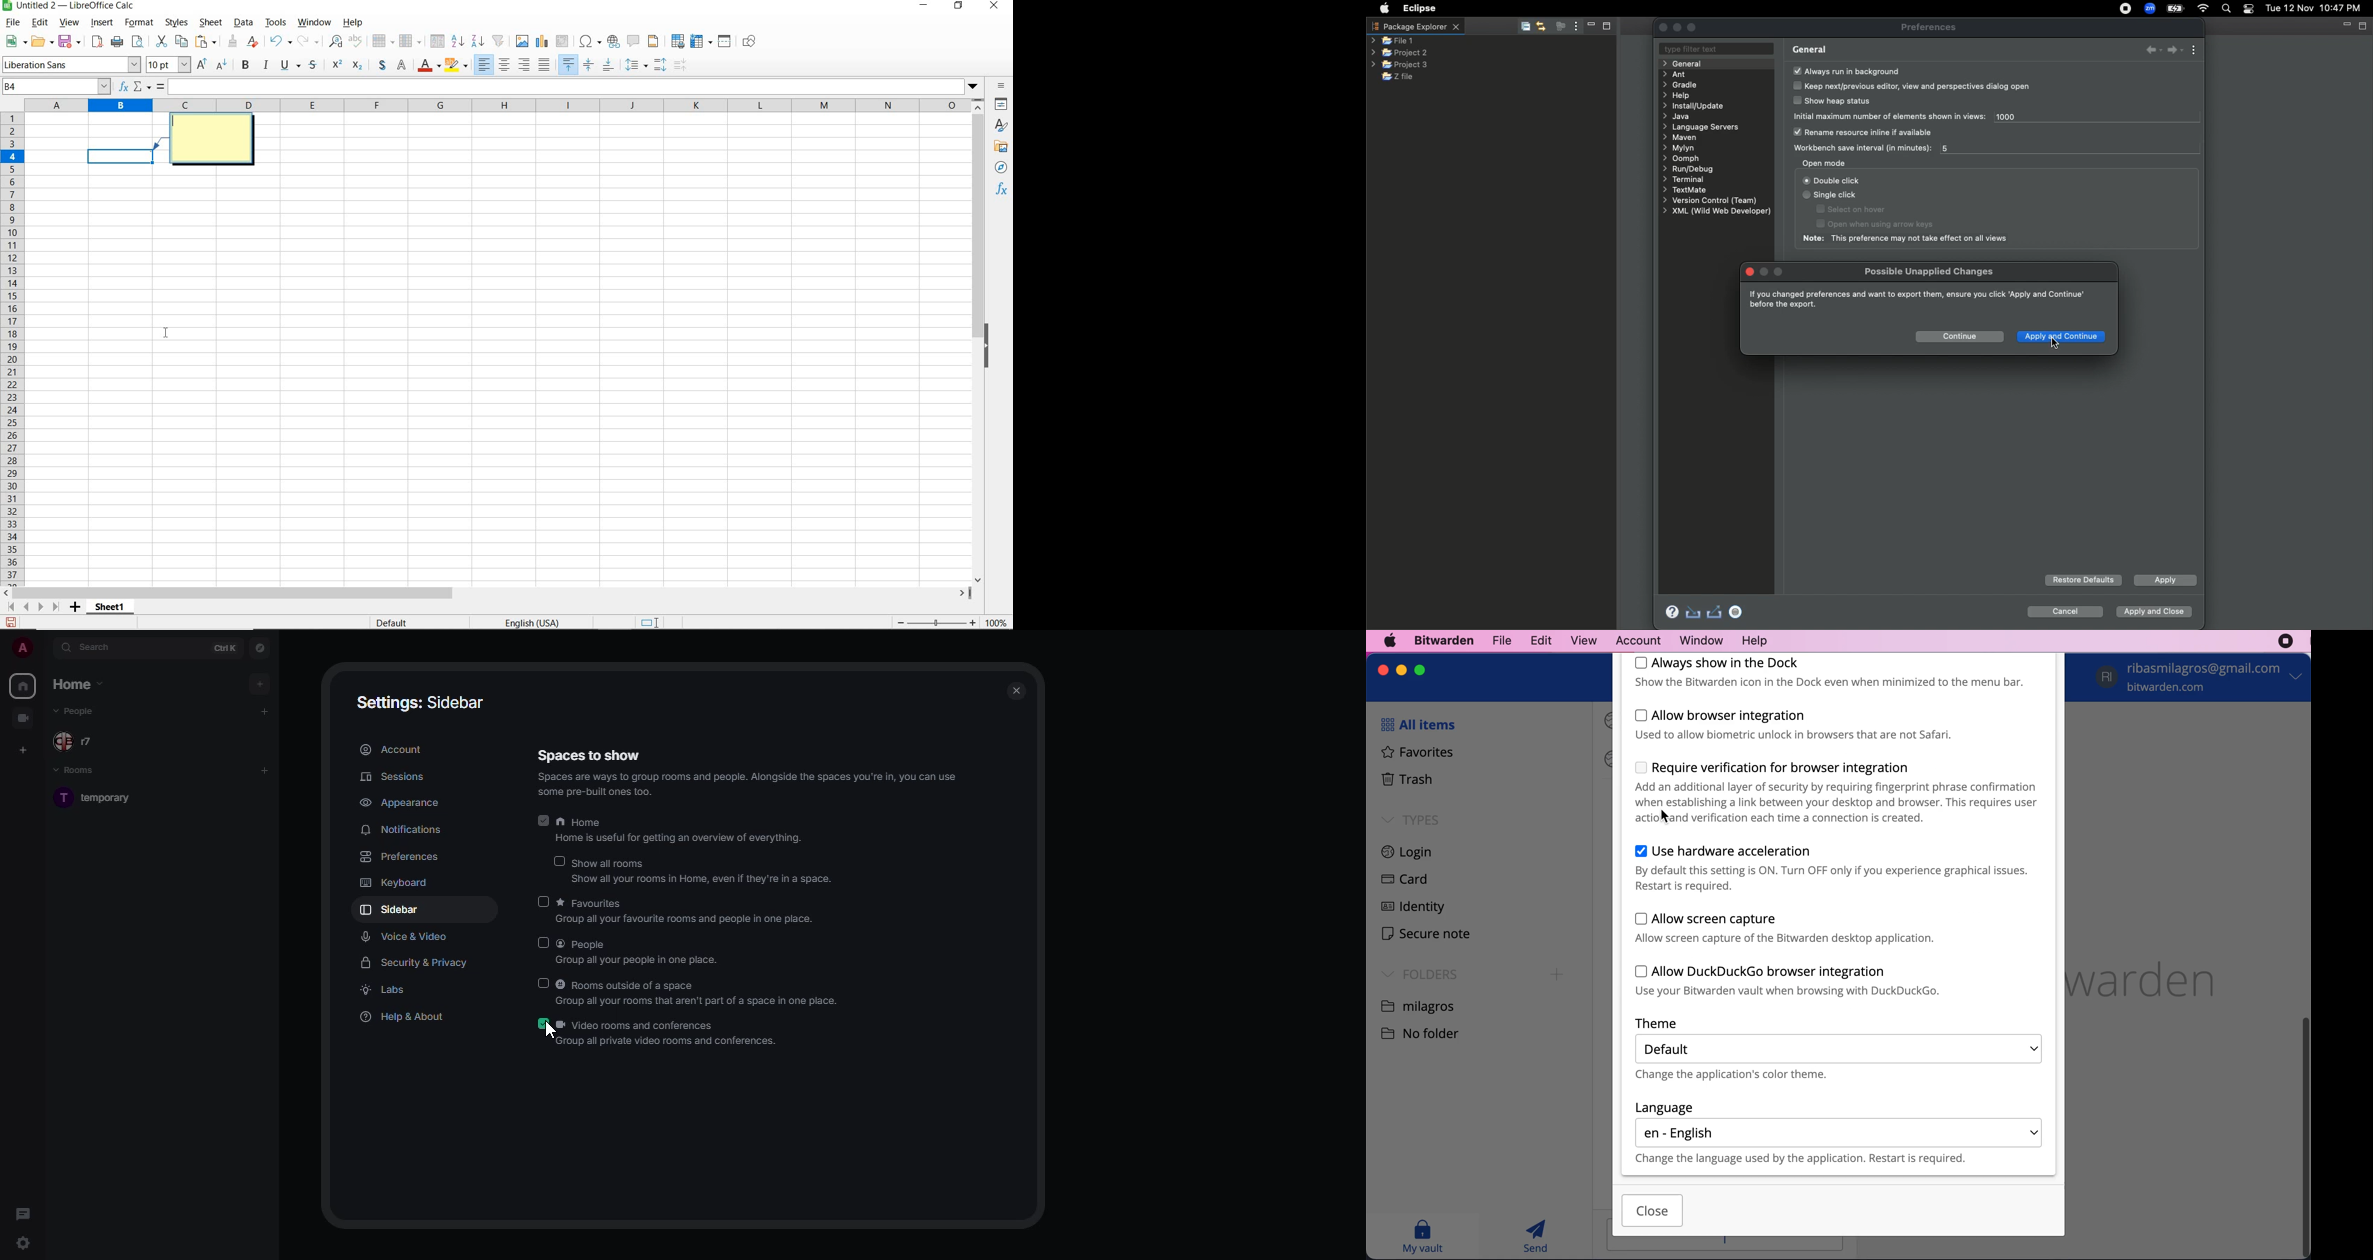 This screenshot has height=1260, width=2380. What do you see at coordinates (1413, 753) in the screenshot?
I see `favorites` at bounding box center [1413, 753].